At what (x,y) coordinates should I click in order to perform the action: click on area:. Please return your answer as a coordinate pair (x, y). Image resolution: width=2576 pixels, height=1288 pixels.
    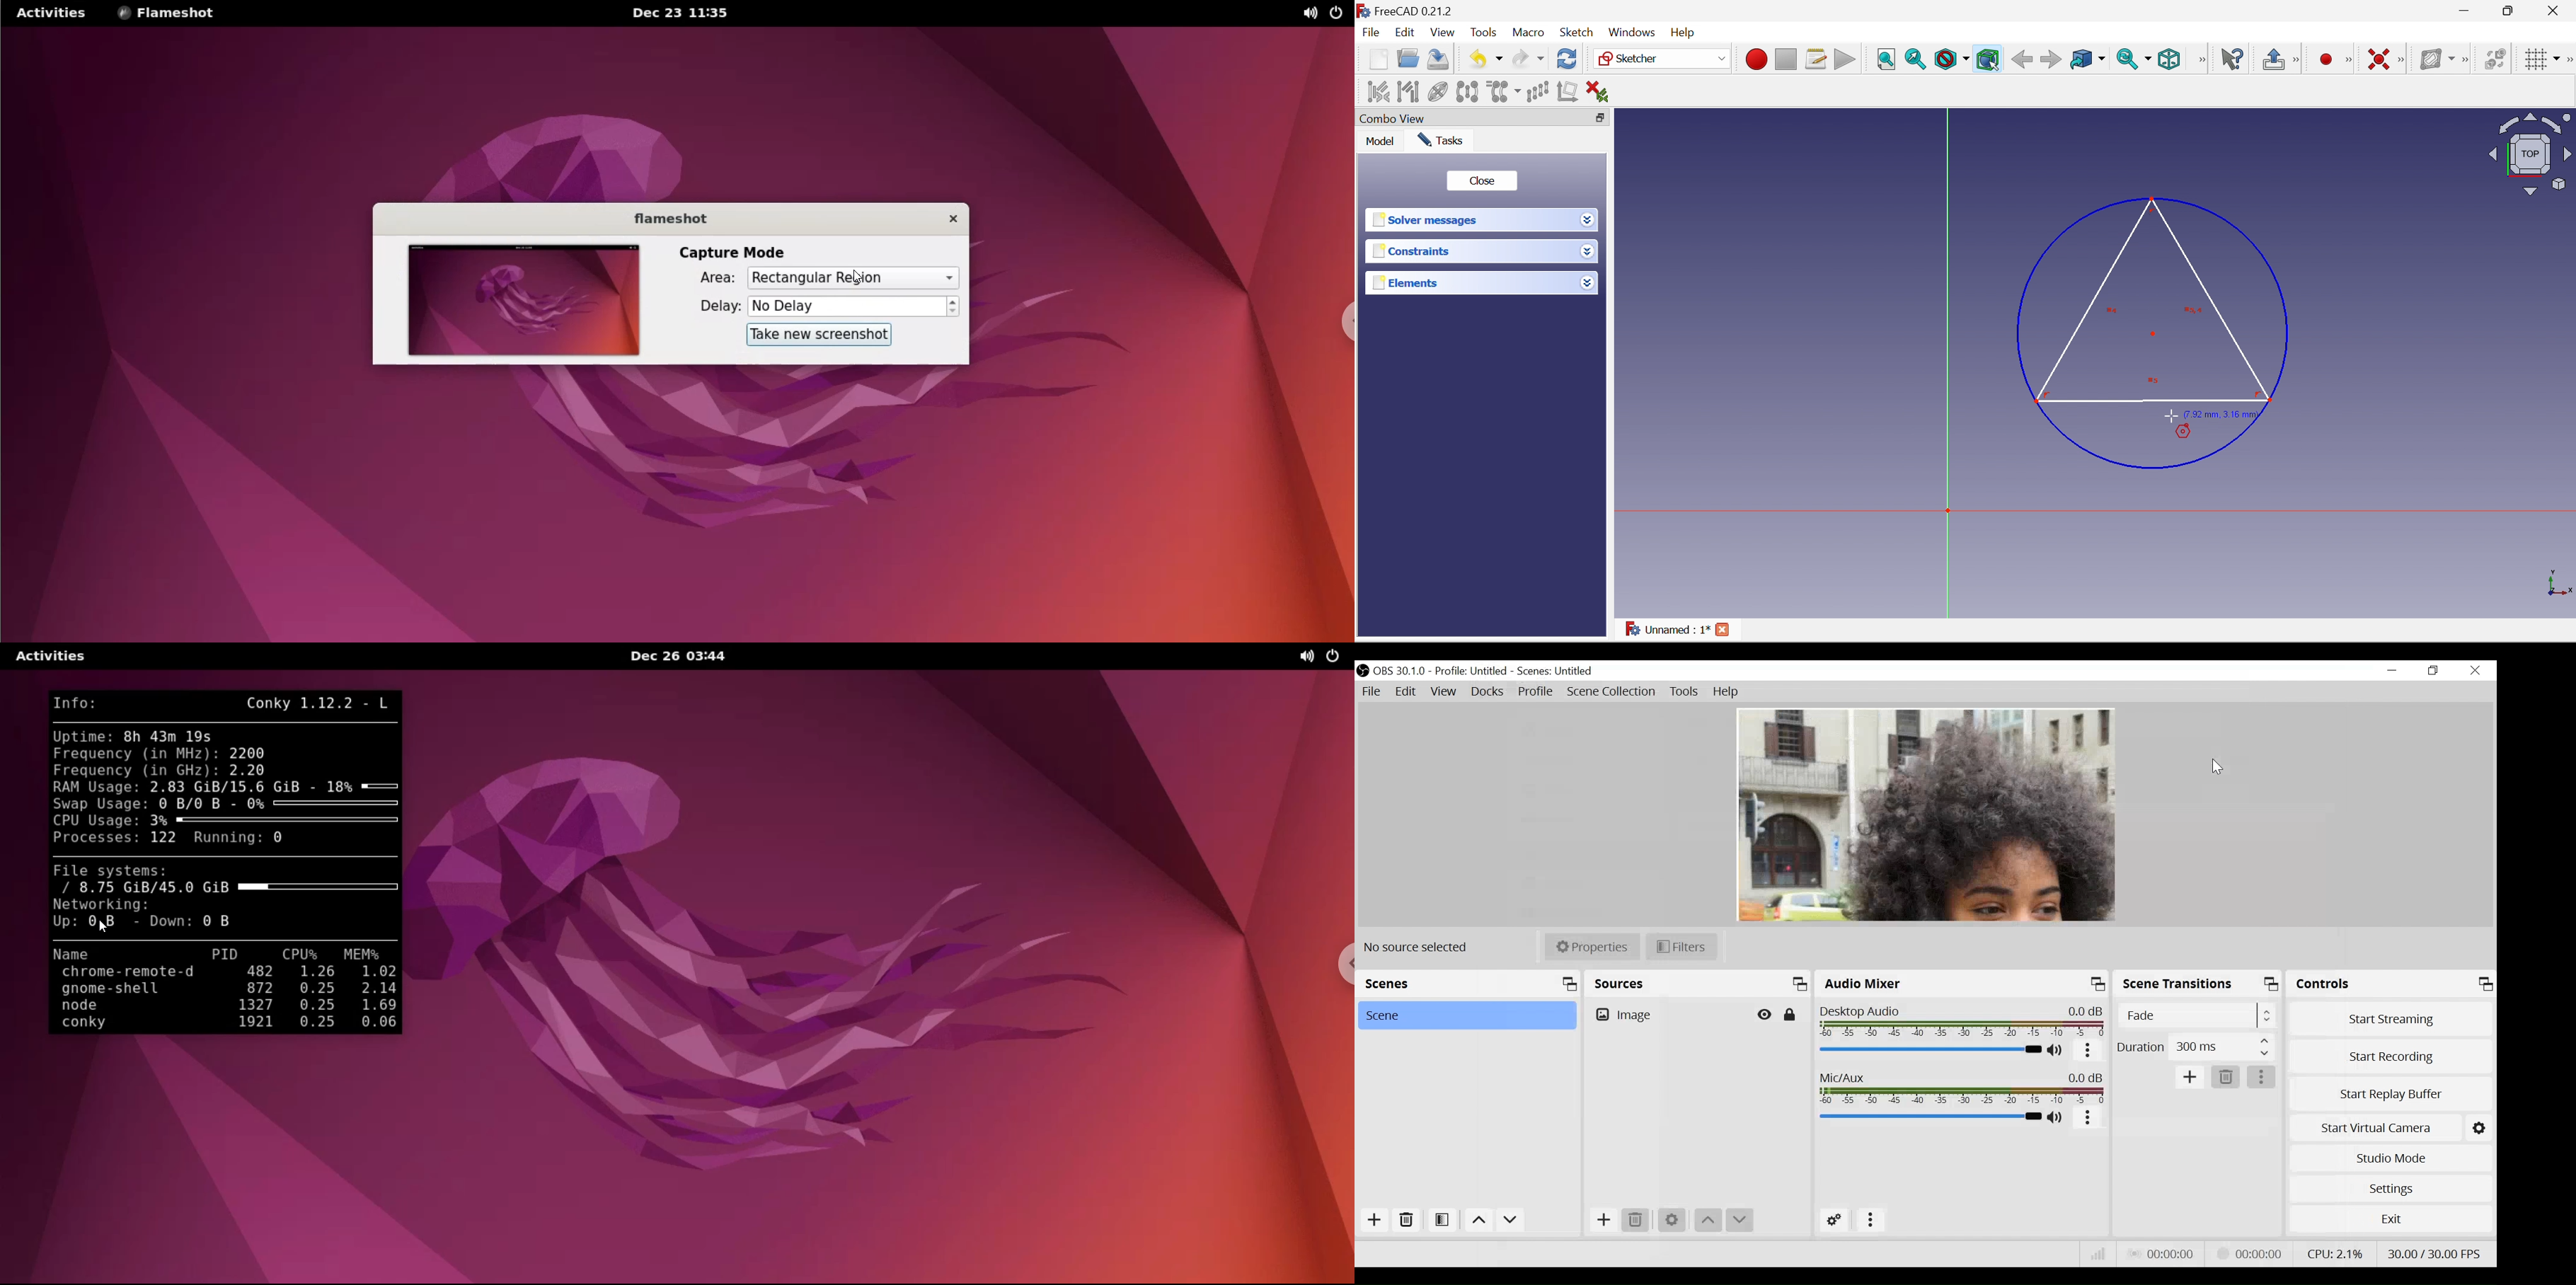
    Looking at the image, I should click on (711, 280).